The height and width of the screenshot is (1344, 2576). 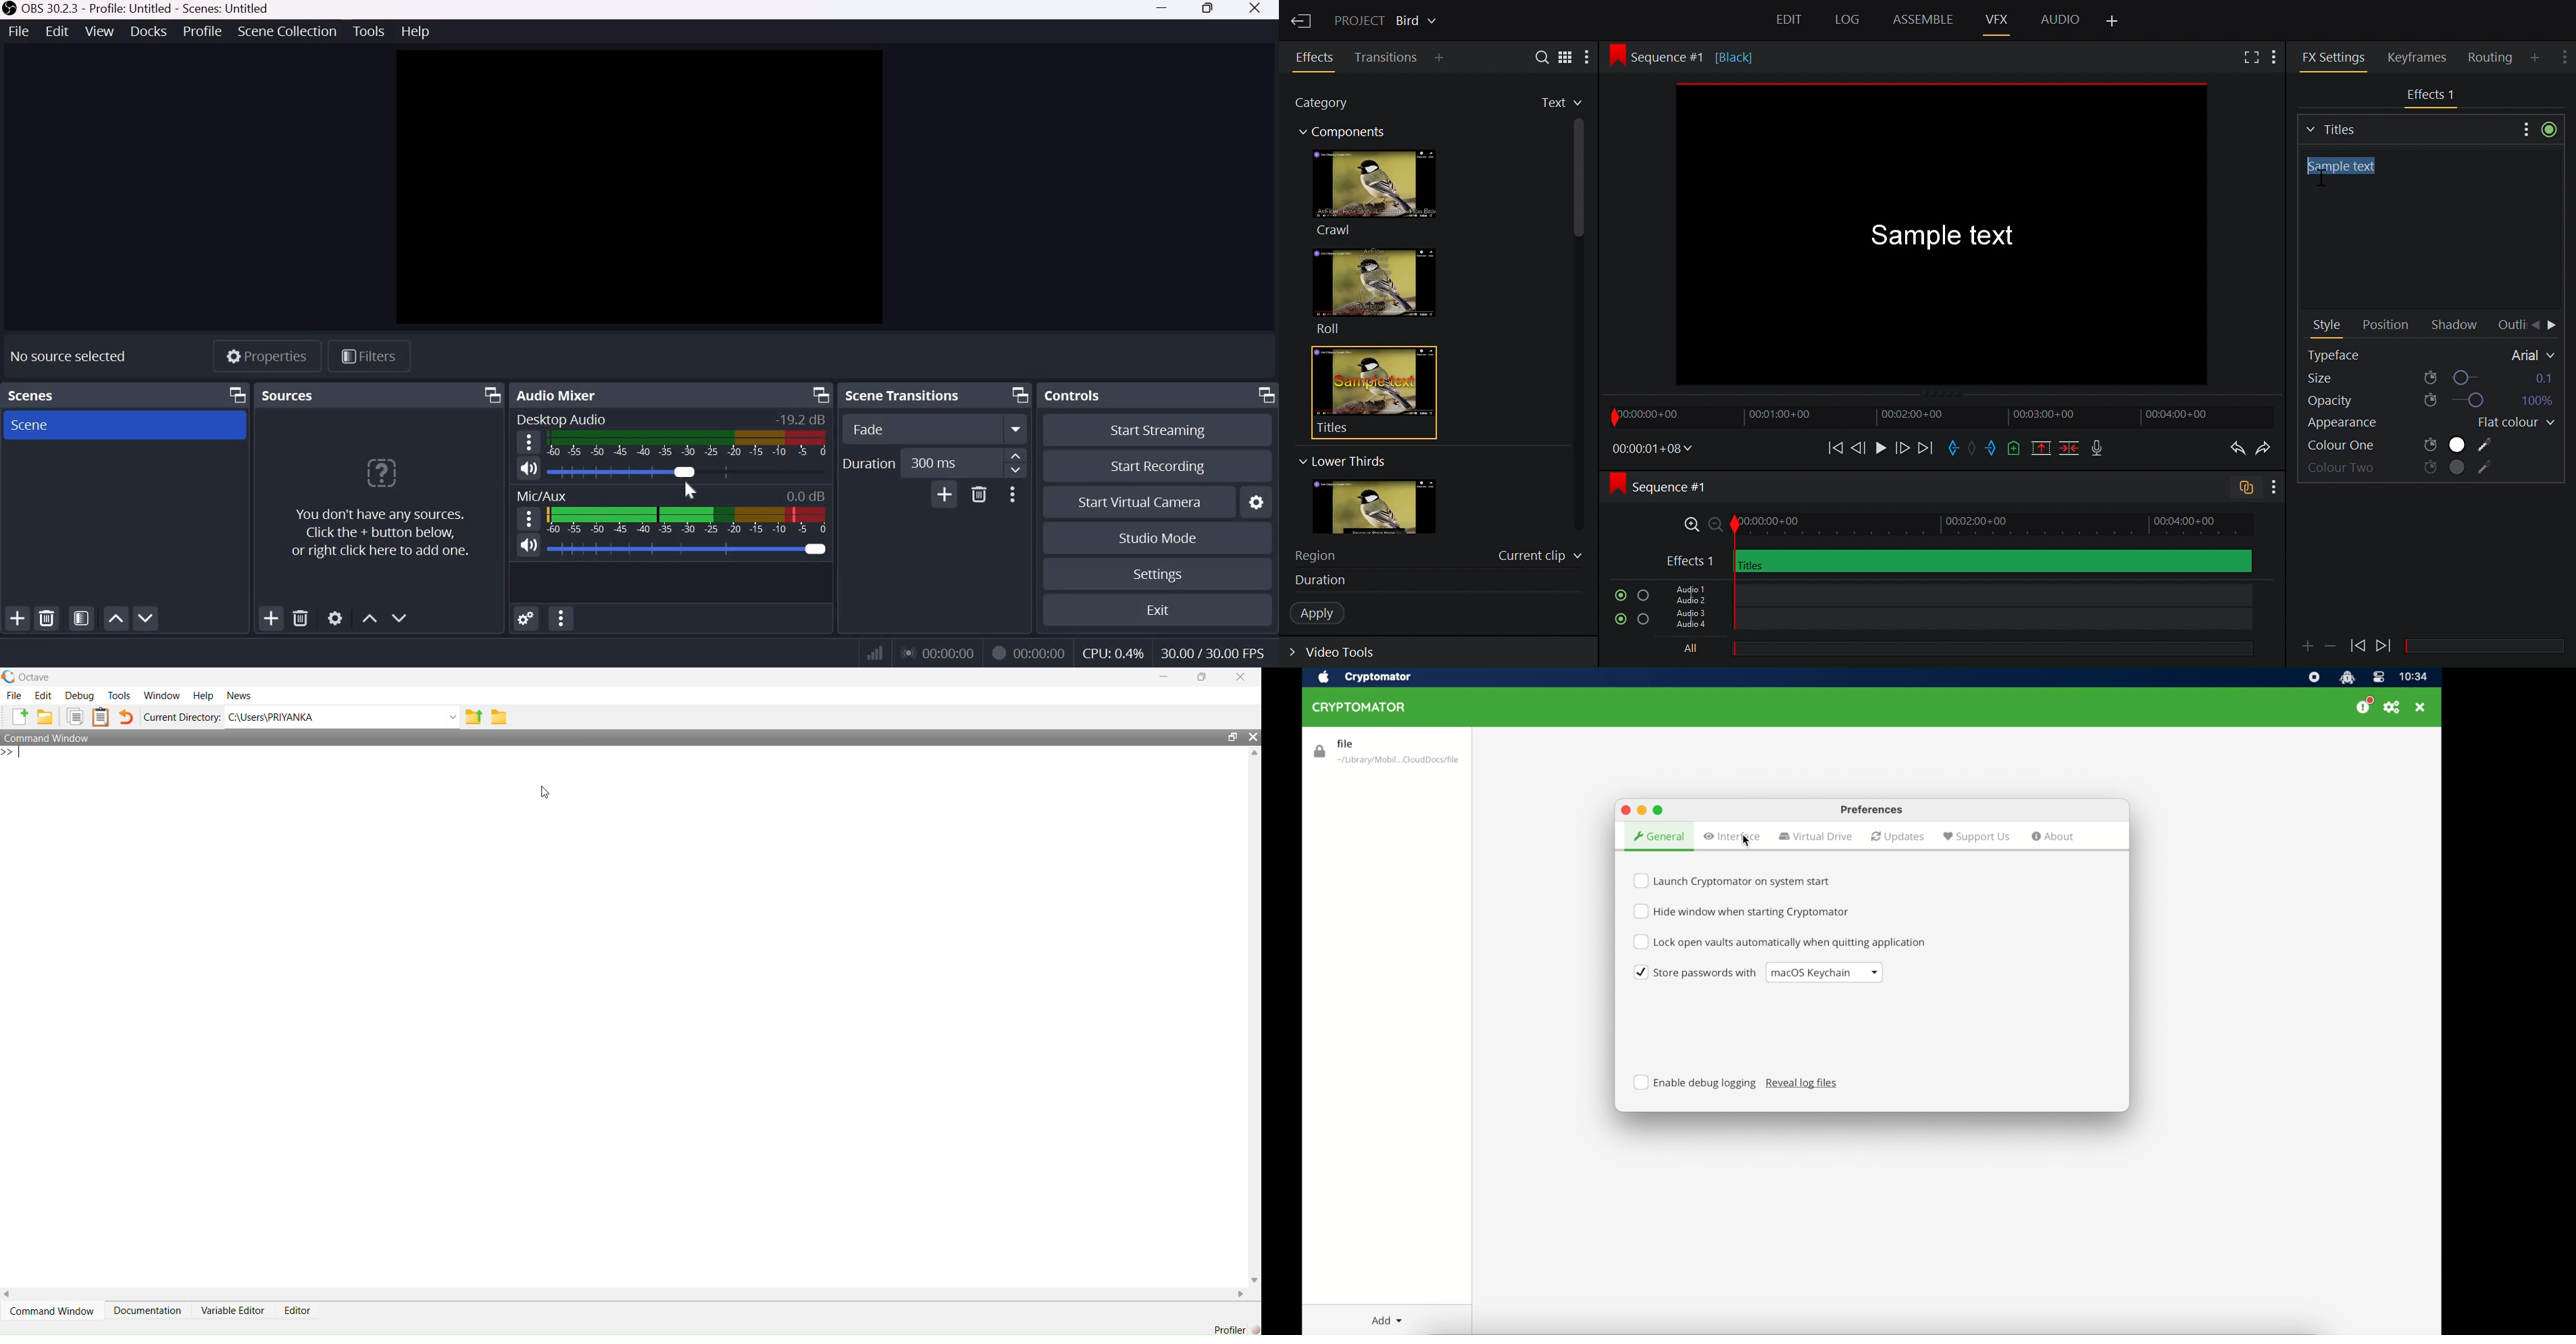 I want to click on Media Viewer, so click(x=1945, y=236).